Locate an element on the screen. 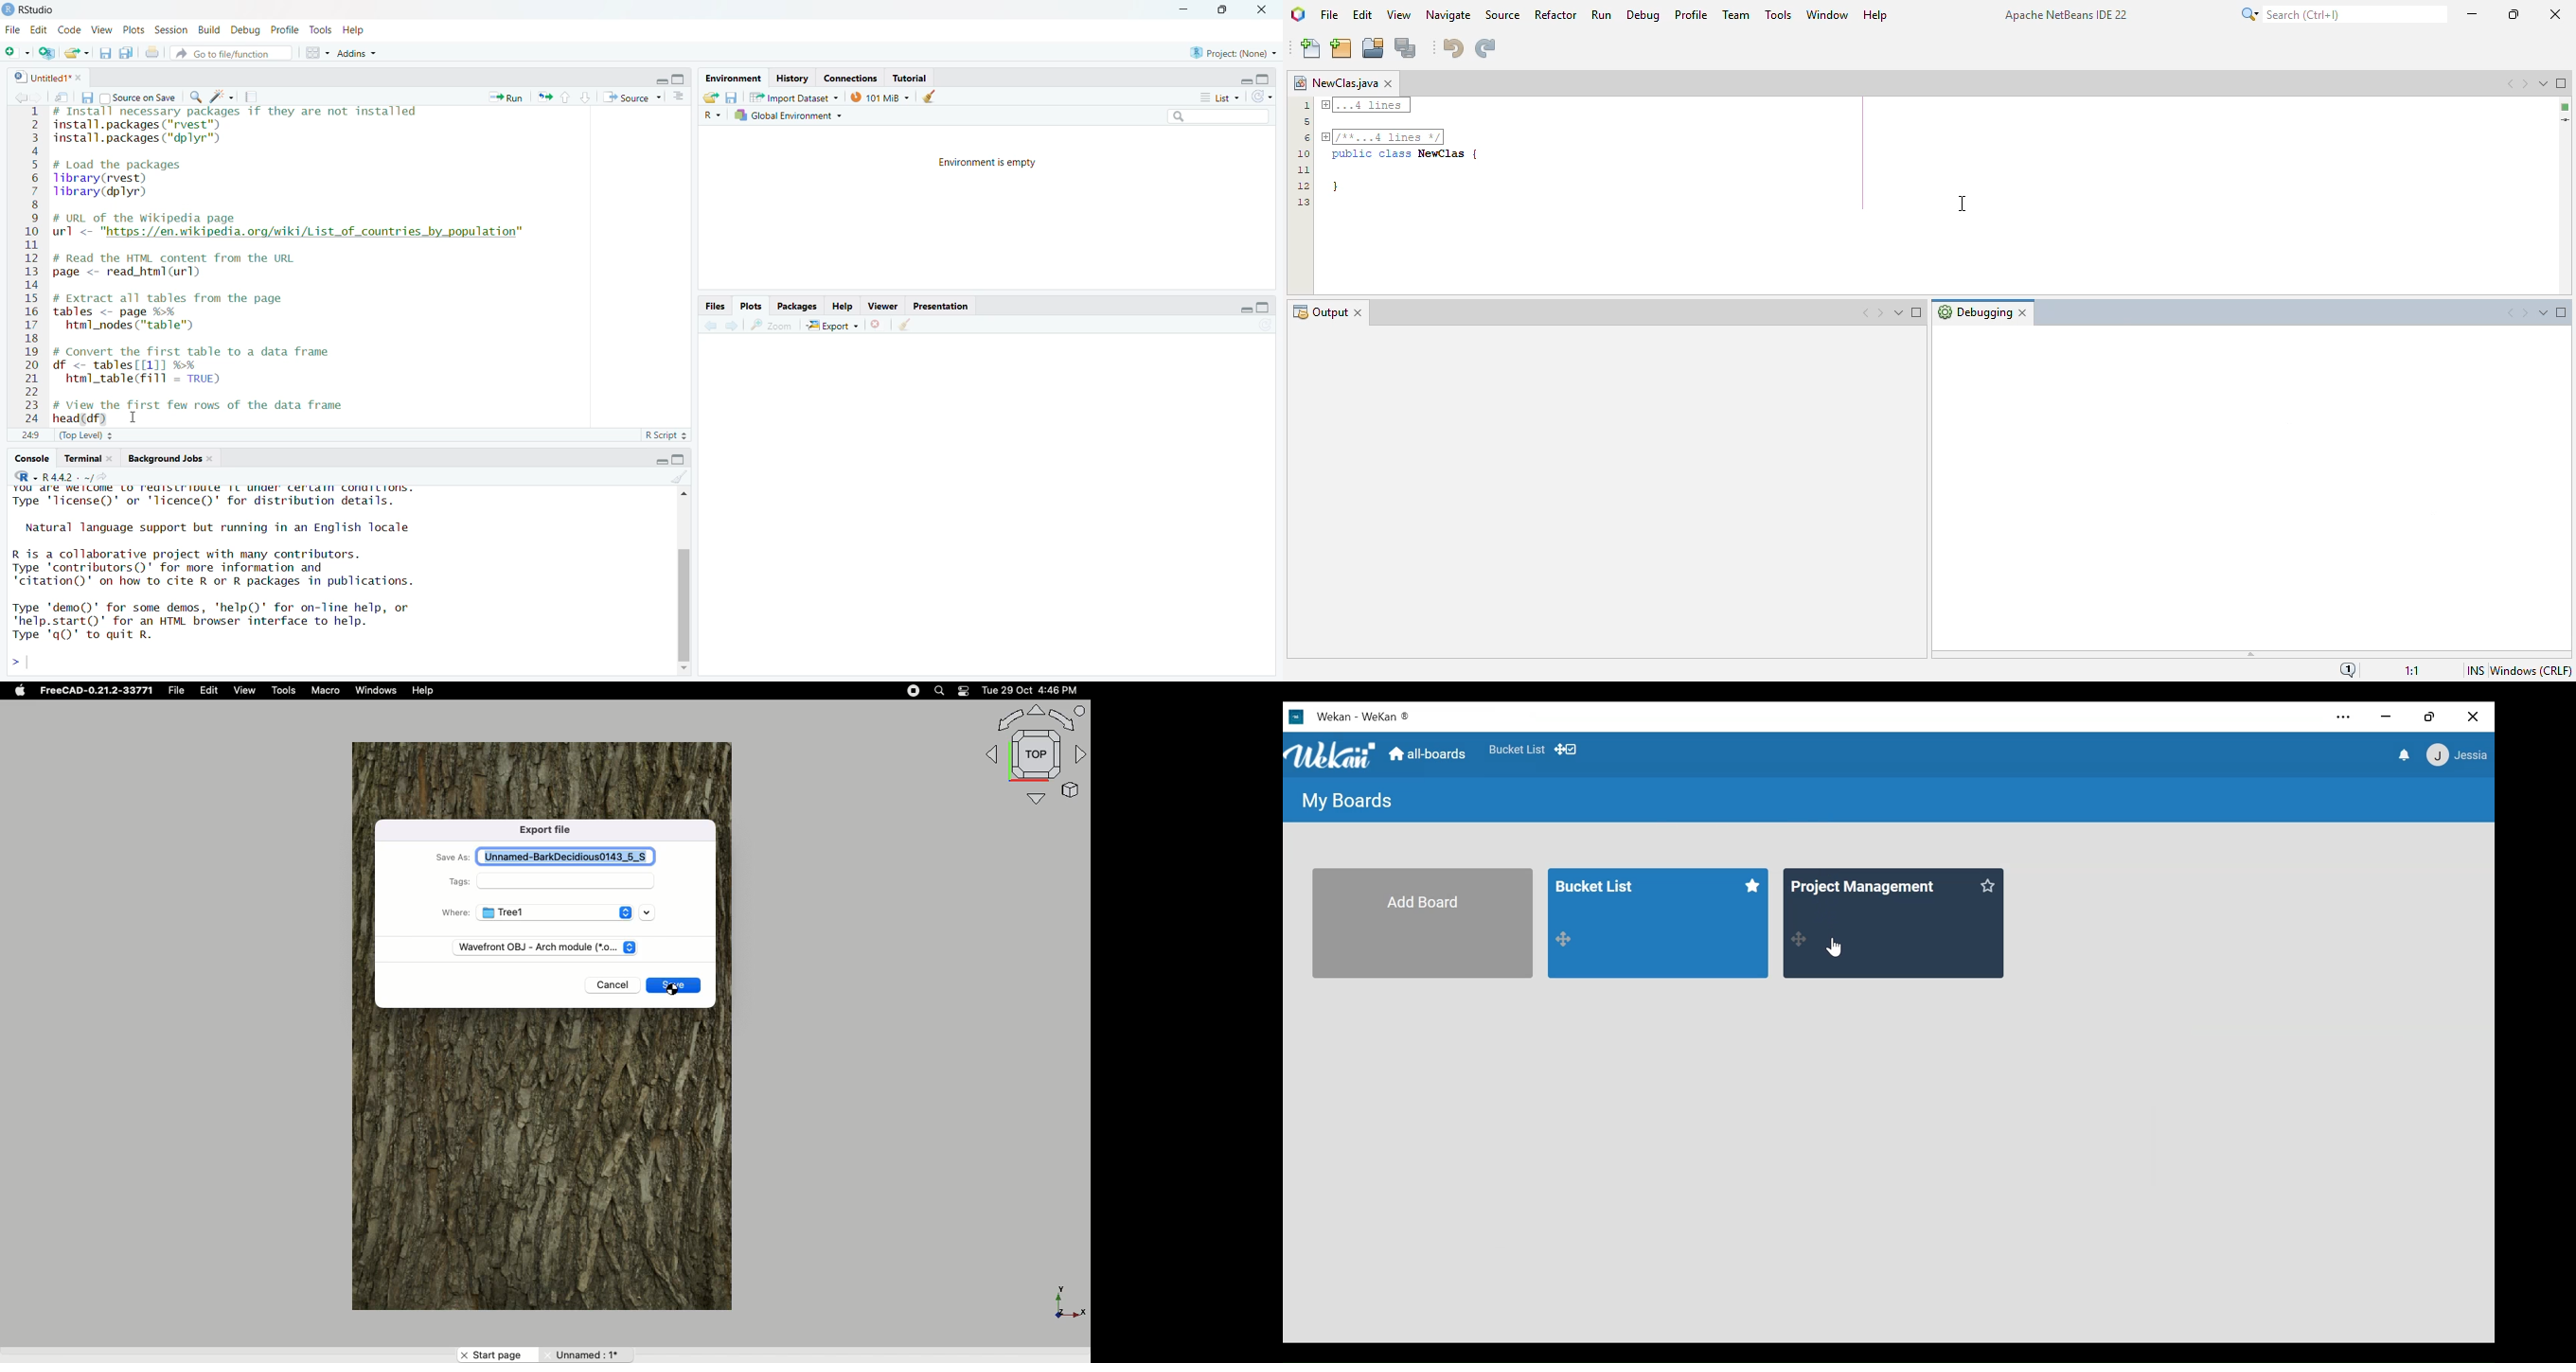 The image size is (2576, 1372). Export is located at coordinates (833, 325).